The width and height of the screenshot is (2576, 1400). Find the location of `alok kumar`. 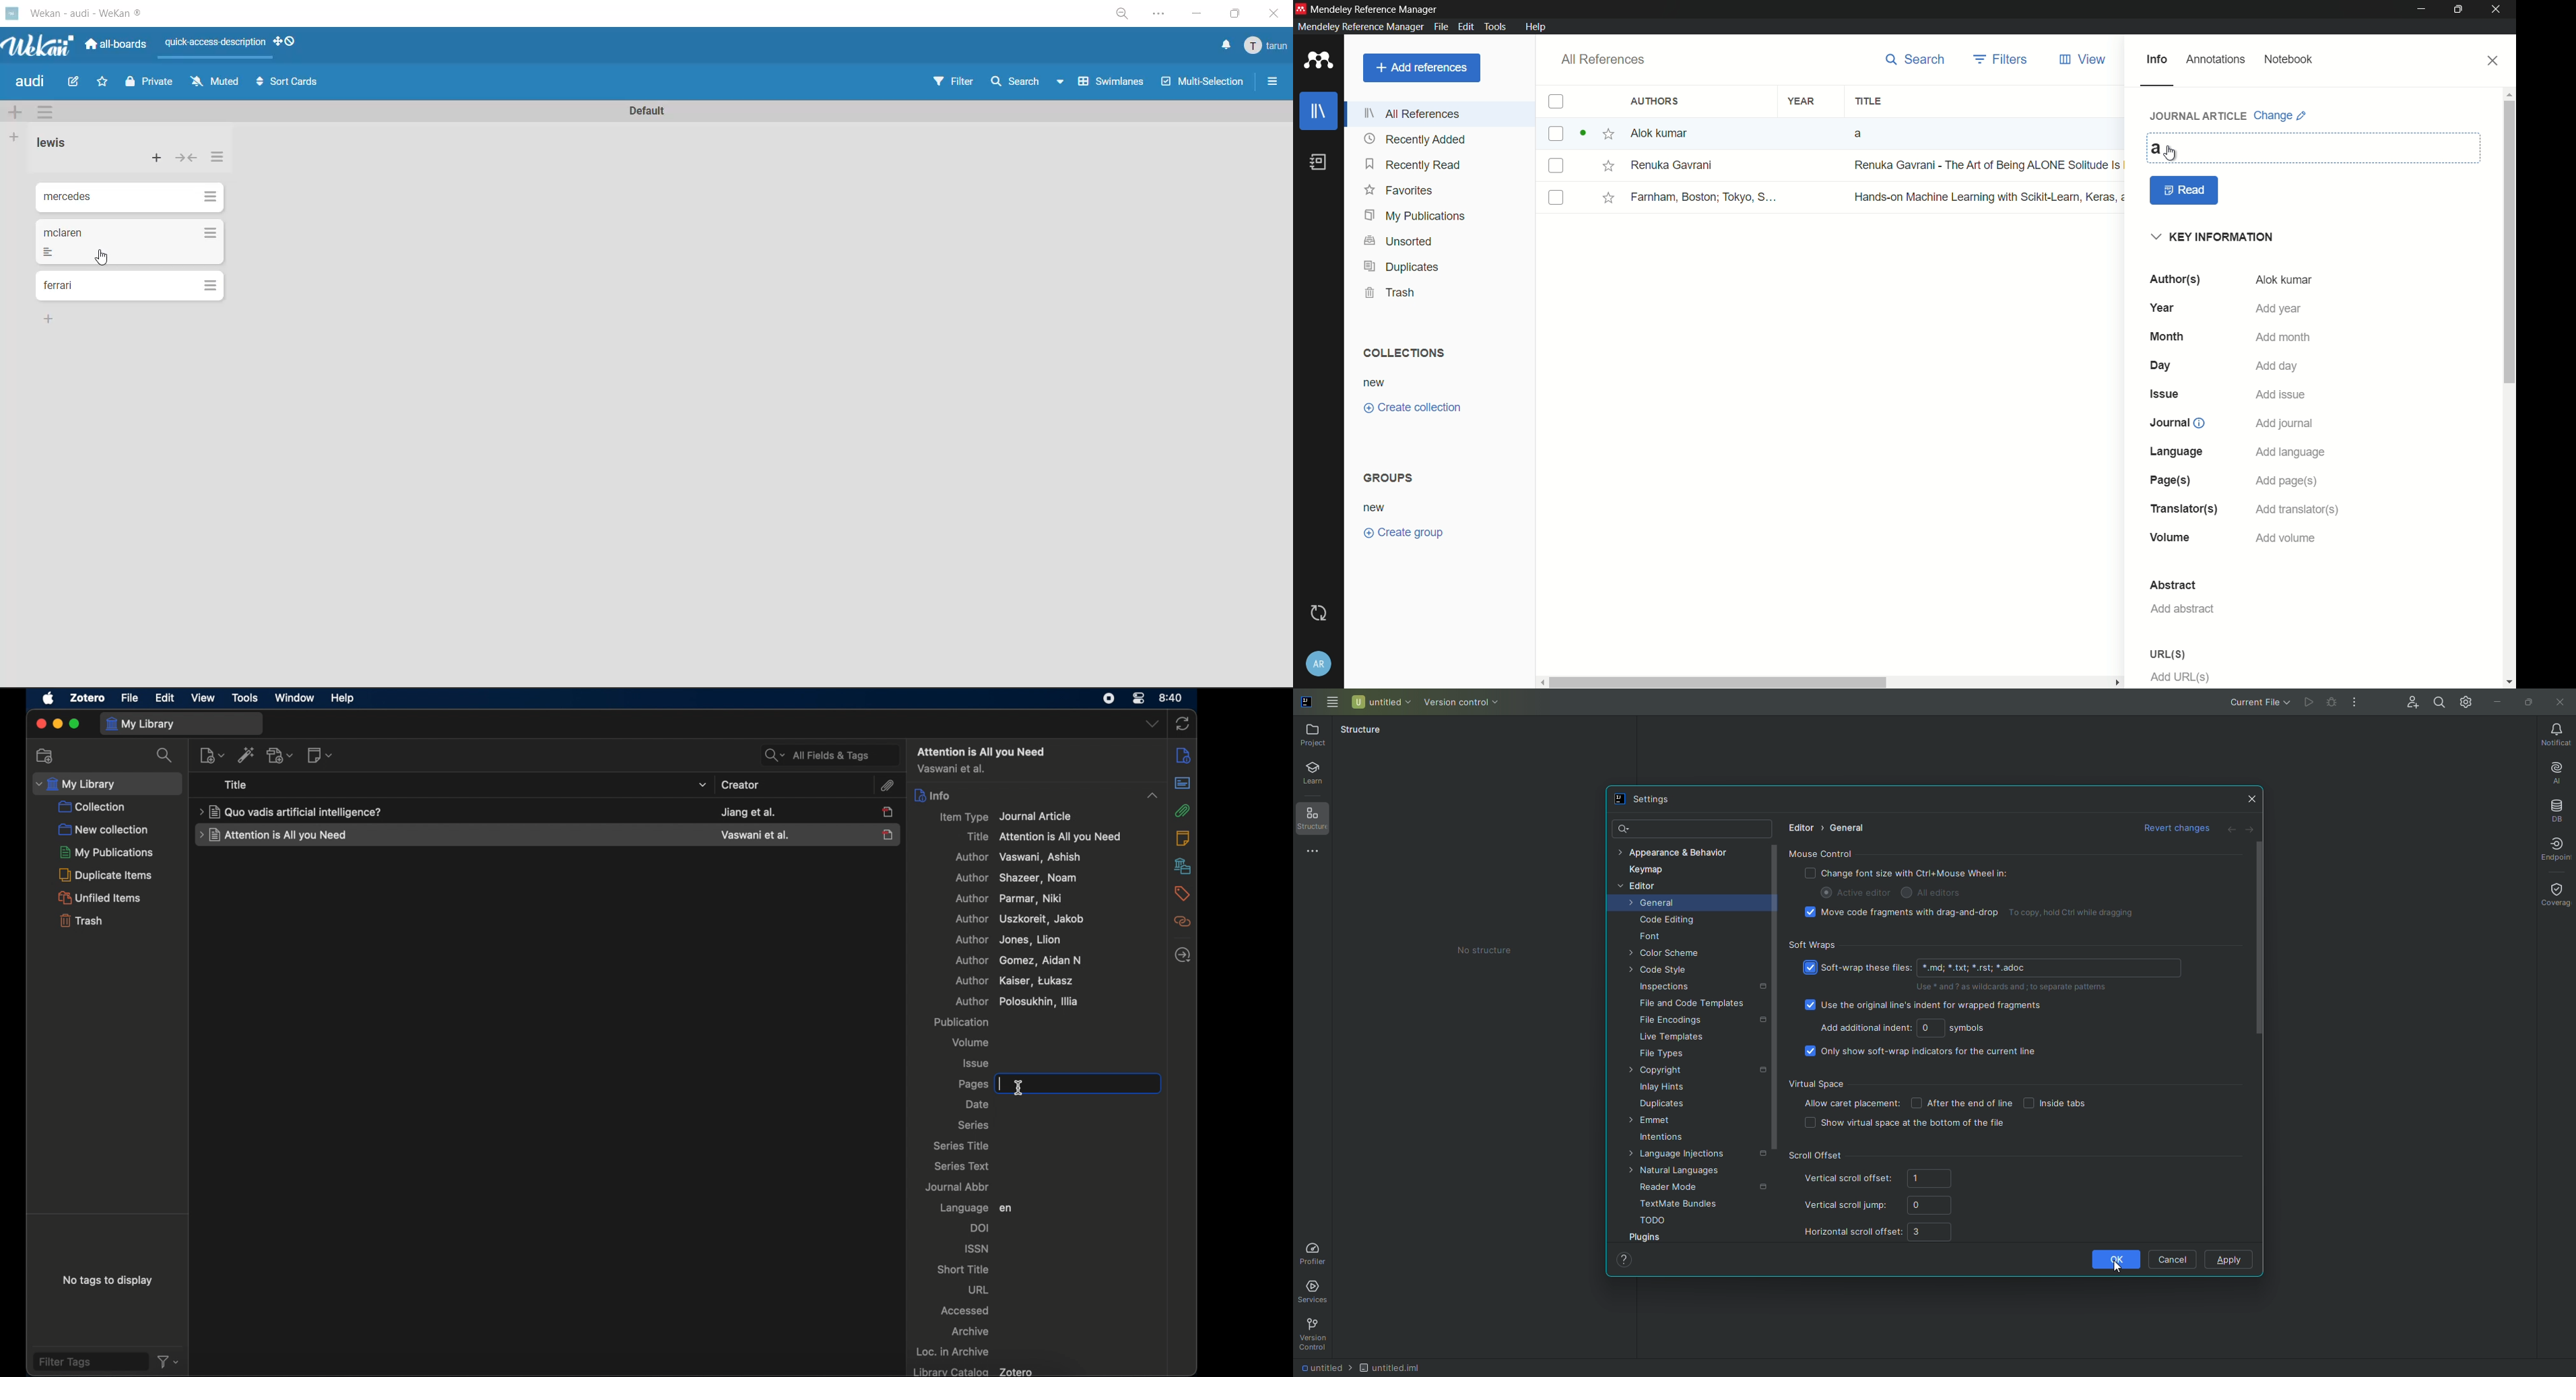

alok kumar is located at coordinates (2284, 280).